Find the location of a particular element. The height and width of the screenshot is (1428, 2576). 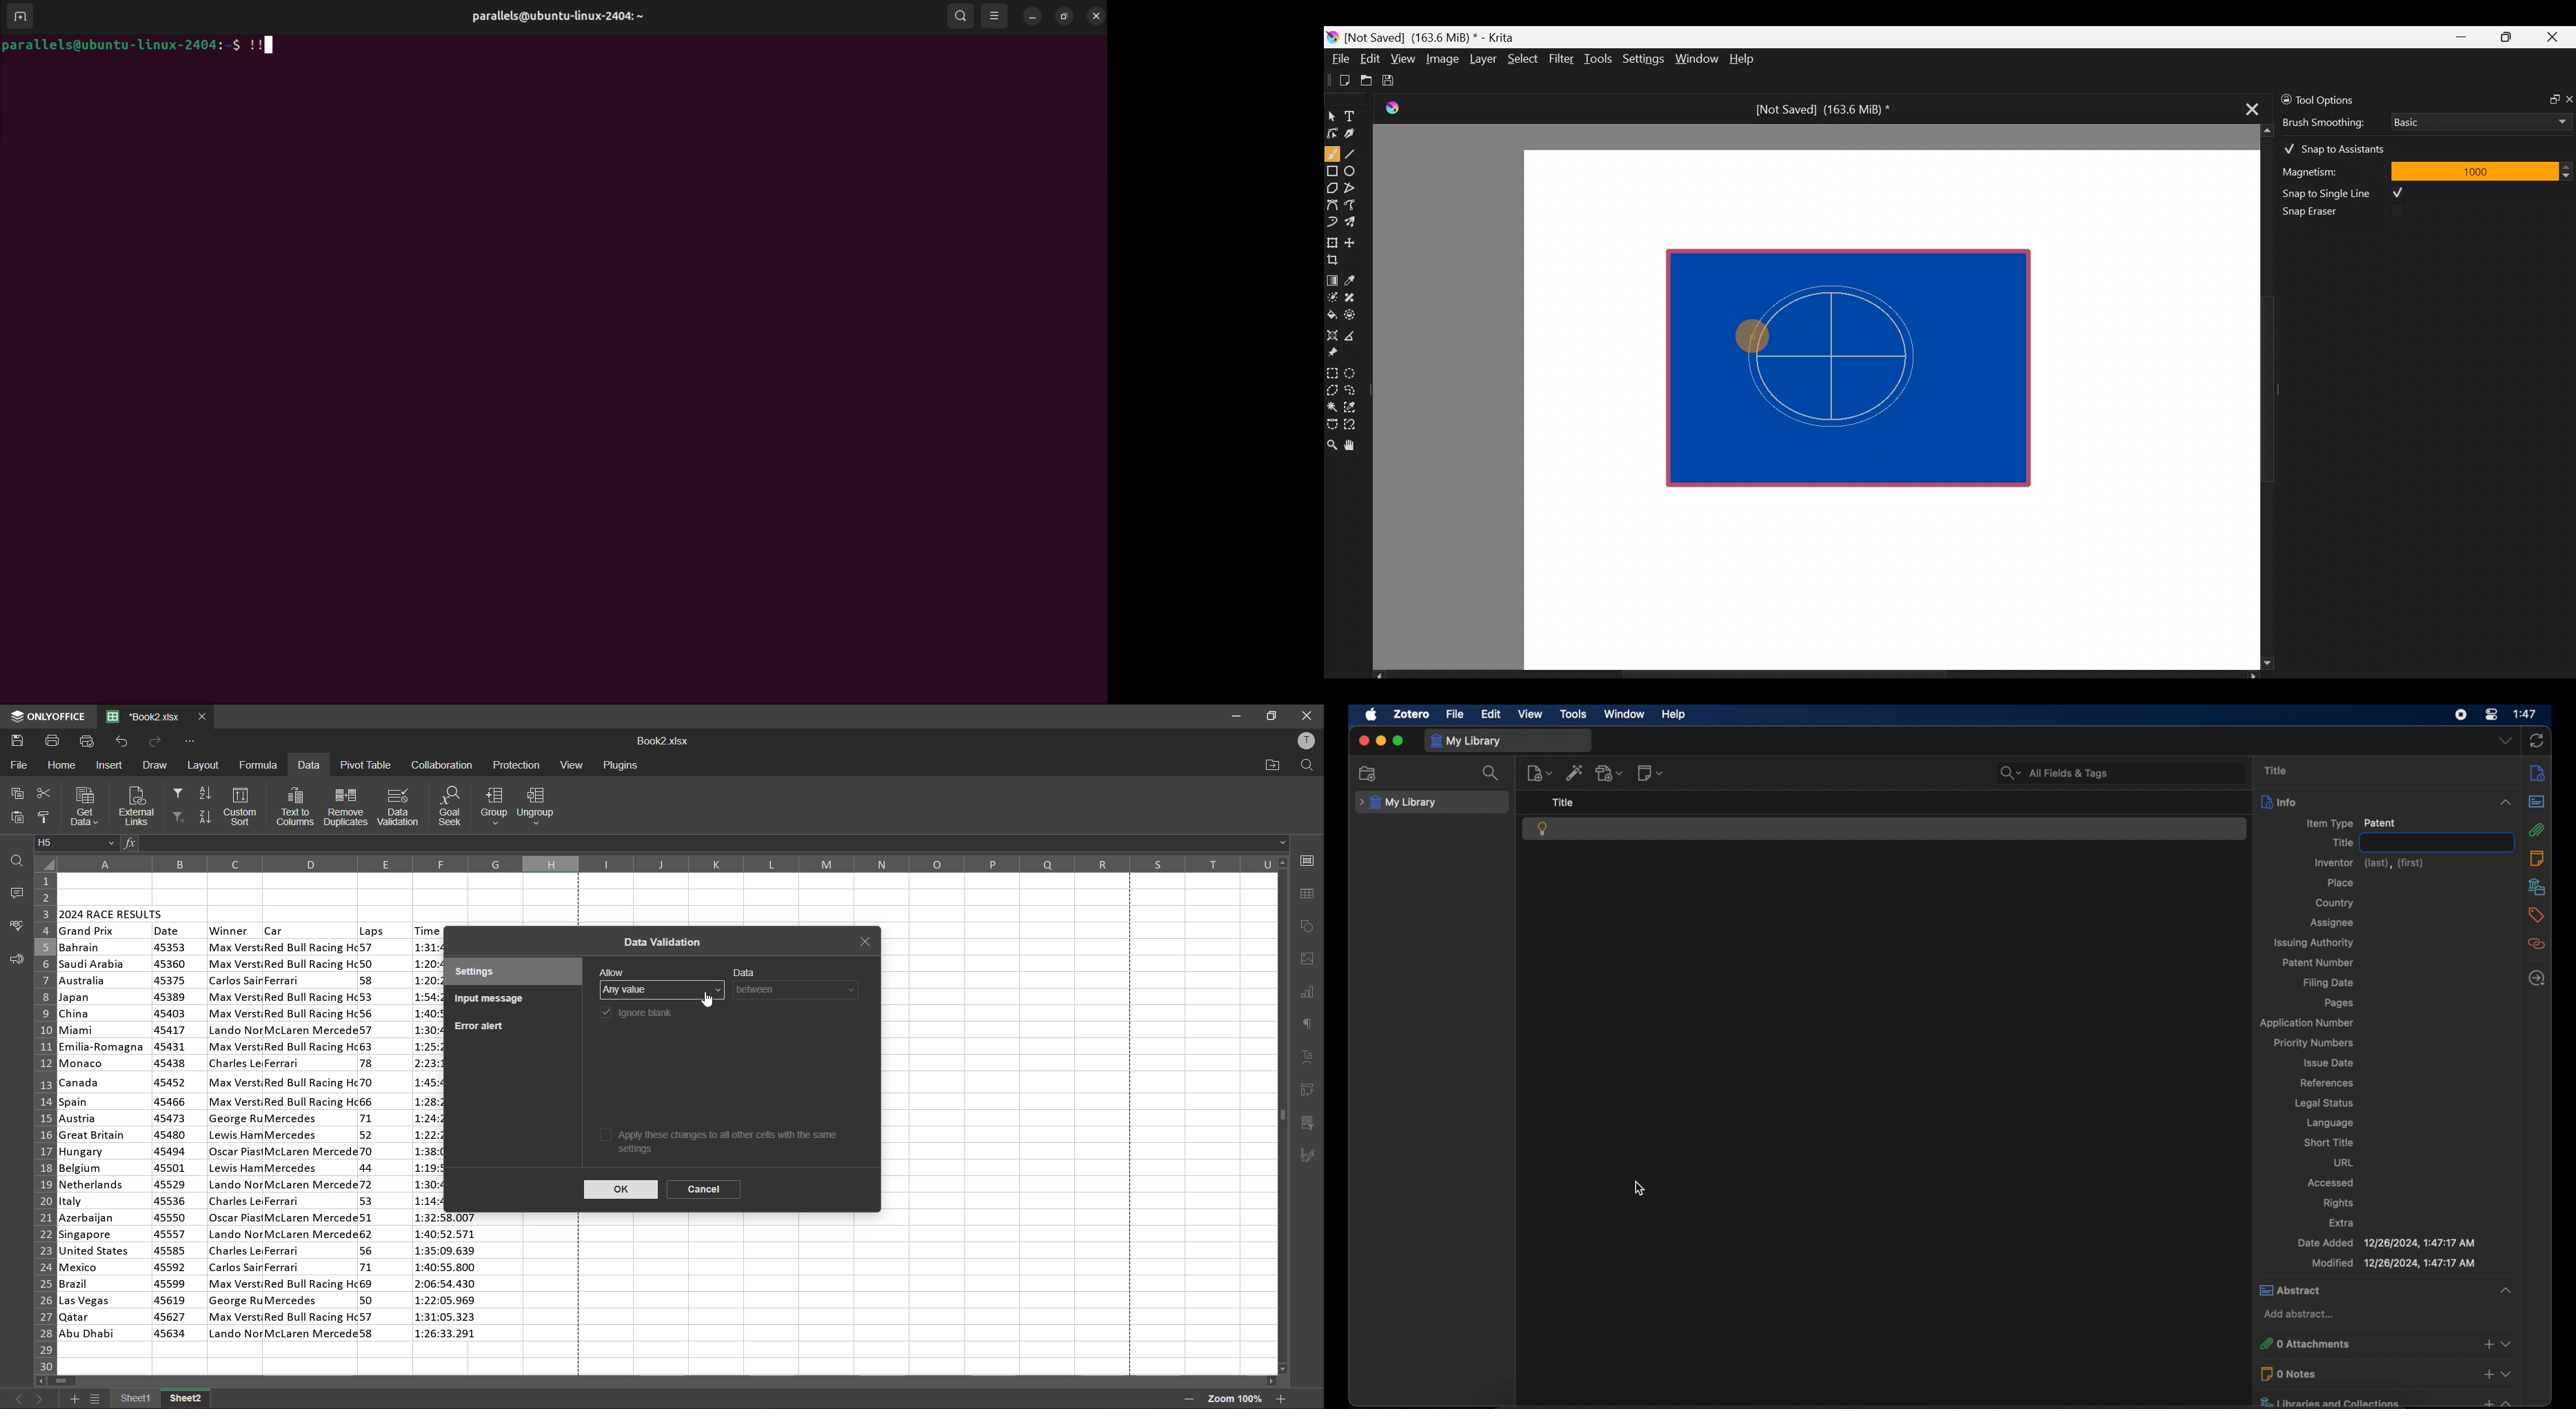

Tools is located at coordinates (1601, 59).